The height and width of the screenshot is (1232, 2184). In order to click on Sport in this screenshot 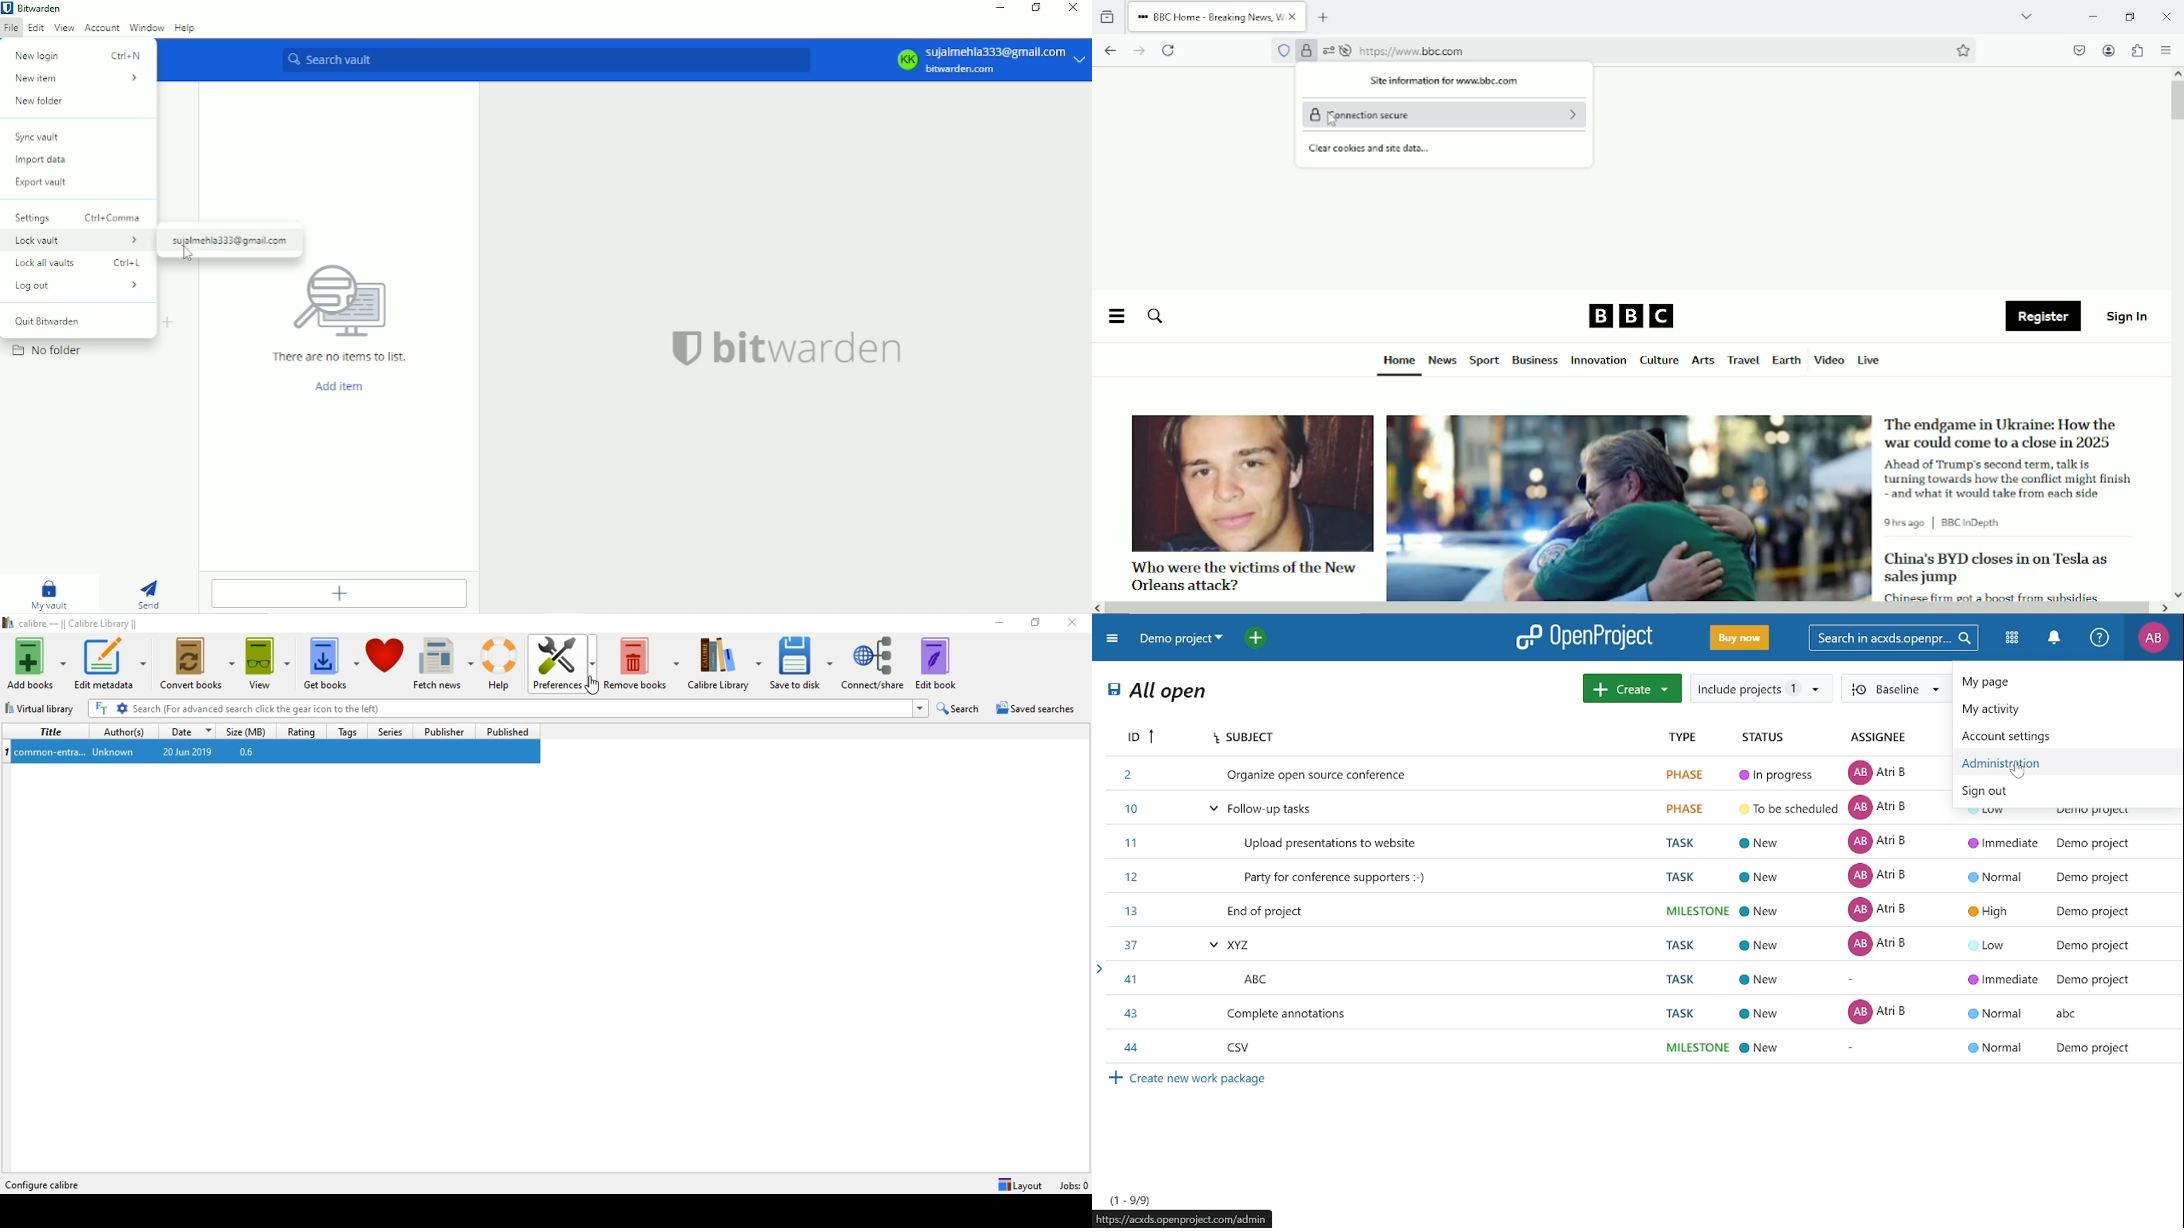, I will do `click(1484, 361)`.